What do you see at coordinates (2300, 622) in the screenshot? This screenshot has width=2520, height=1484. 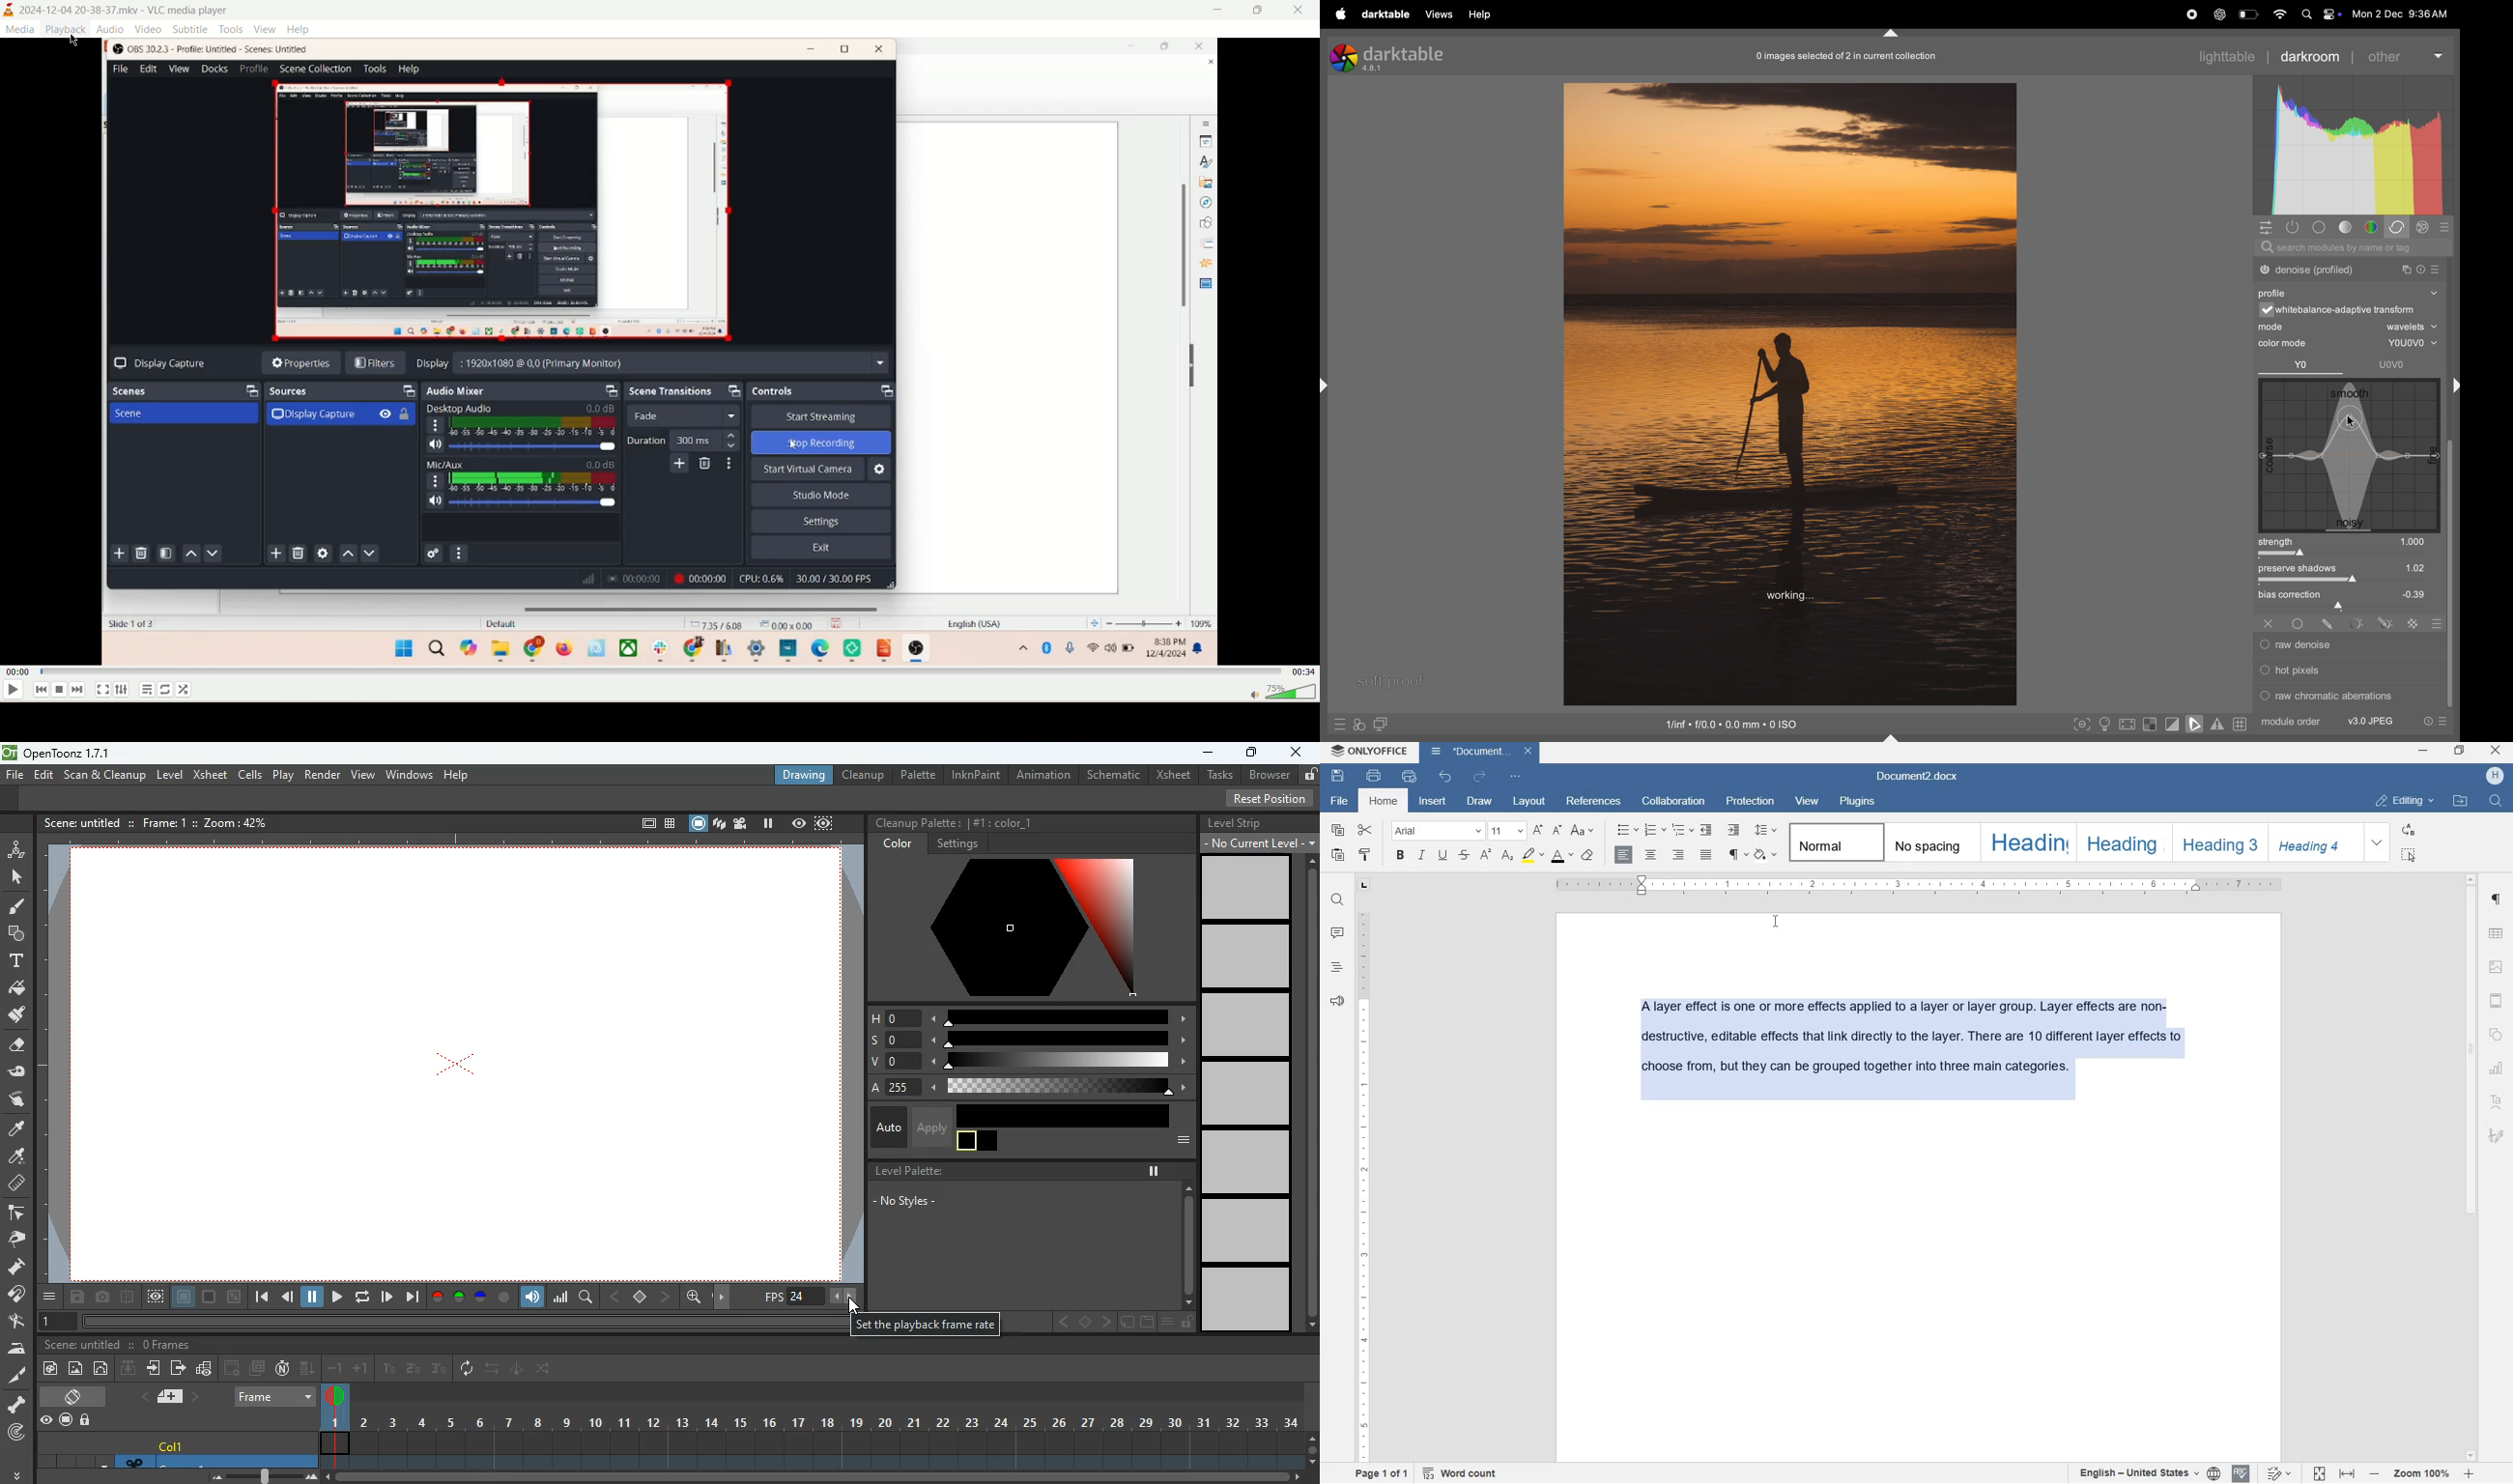 I see `` at bounding box center [2300, 622].